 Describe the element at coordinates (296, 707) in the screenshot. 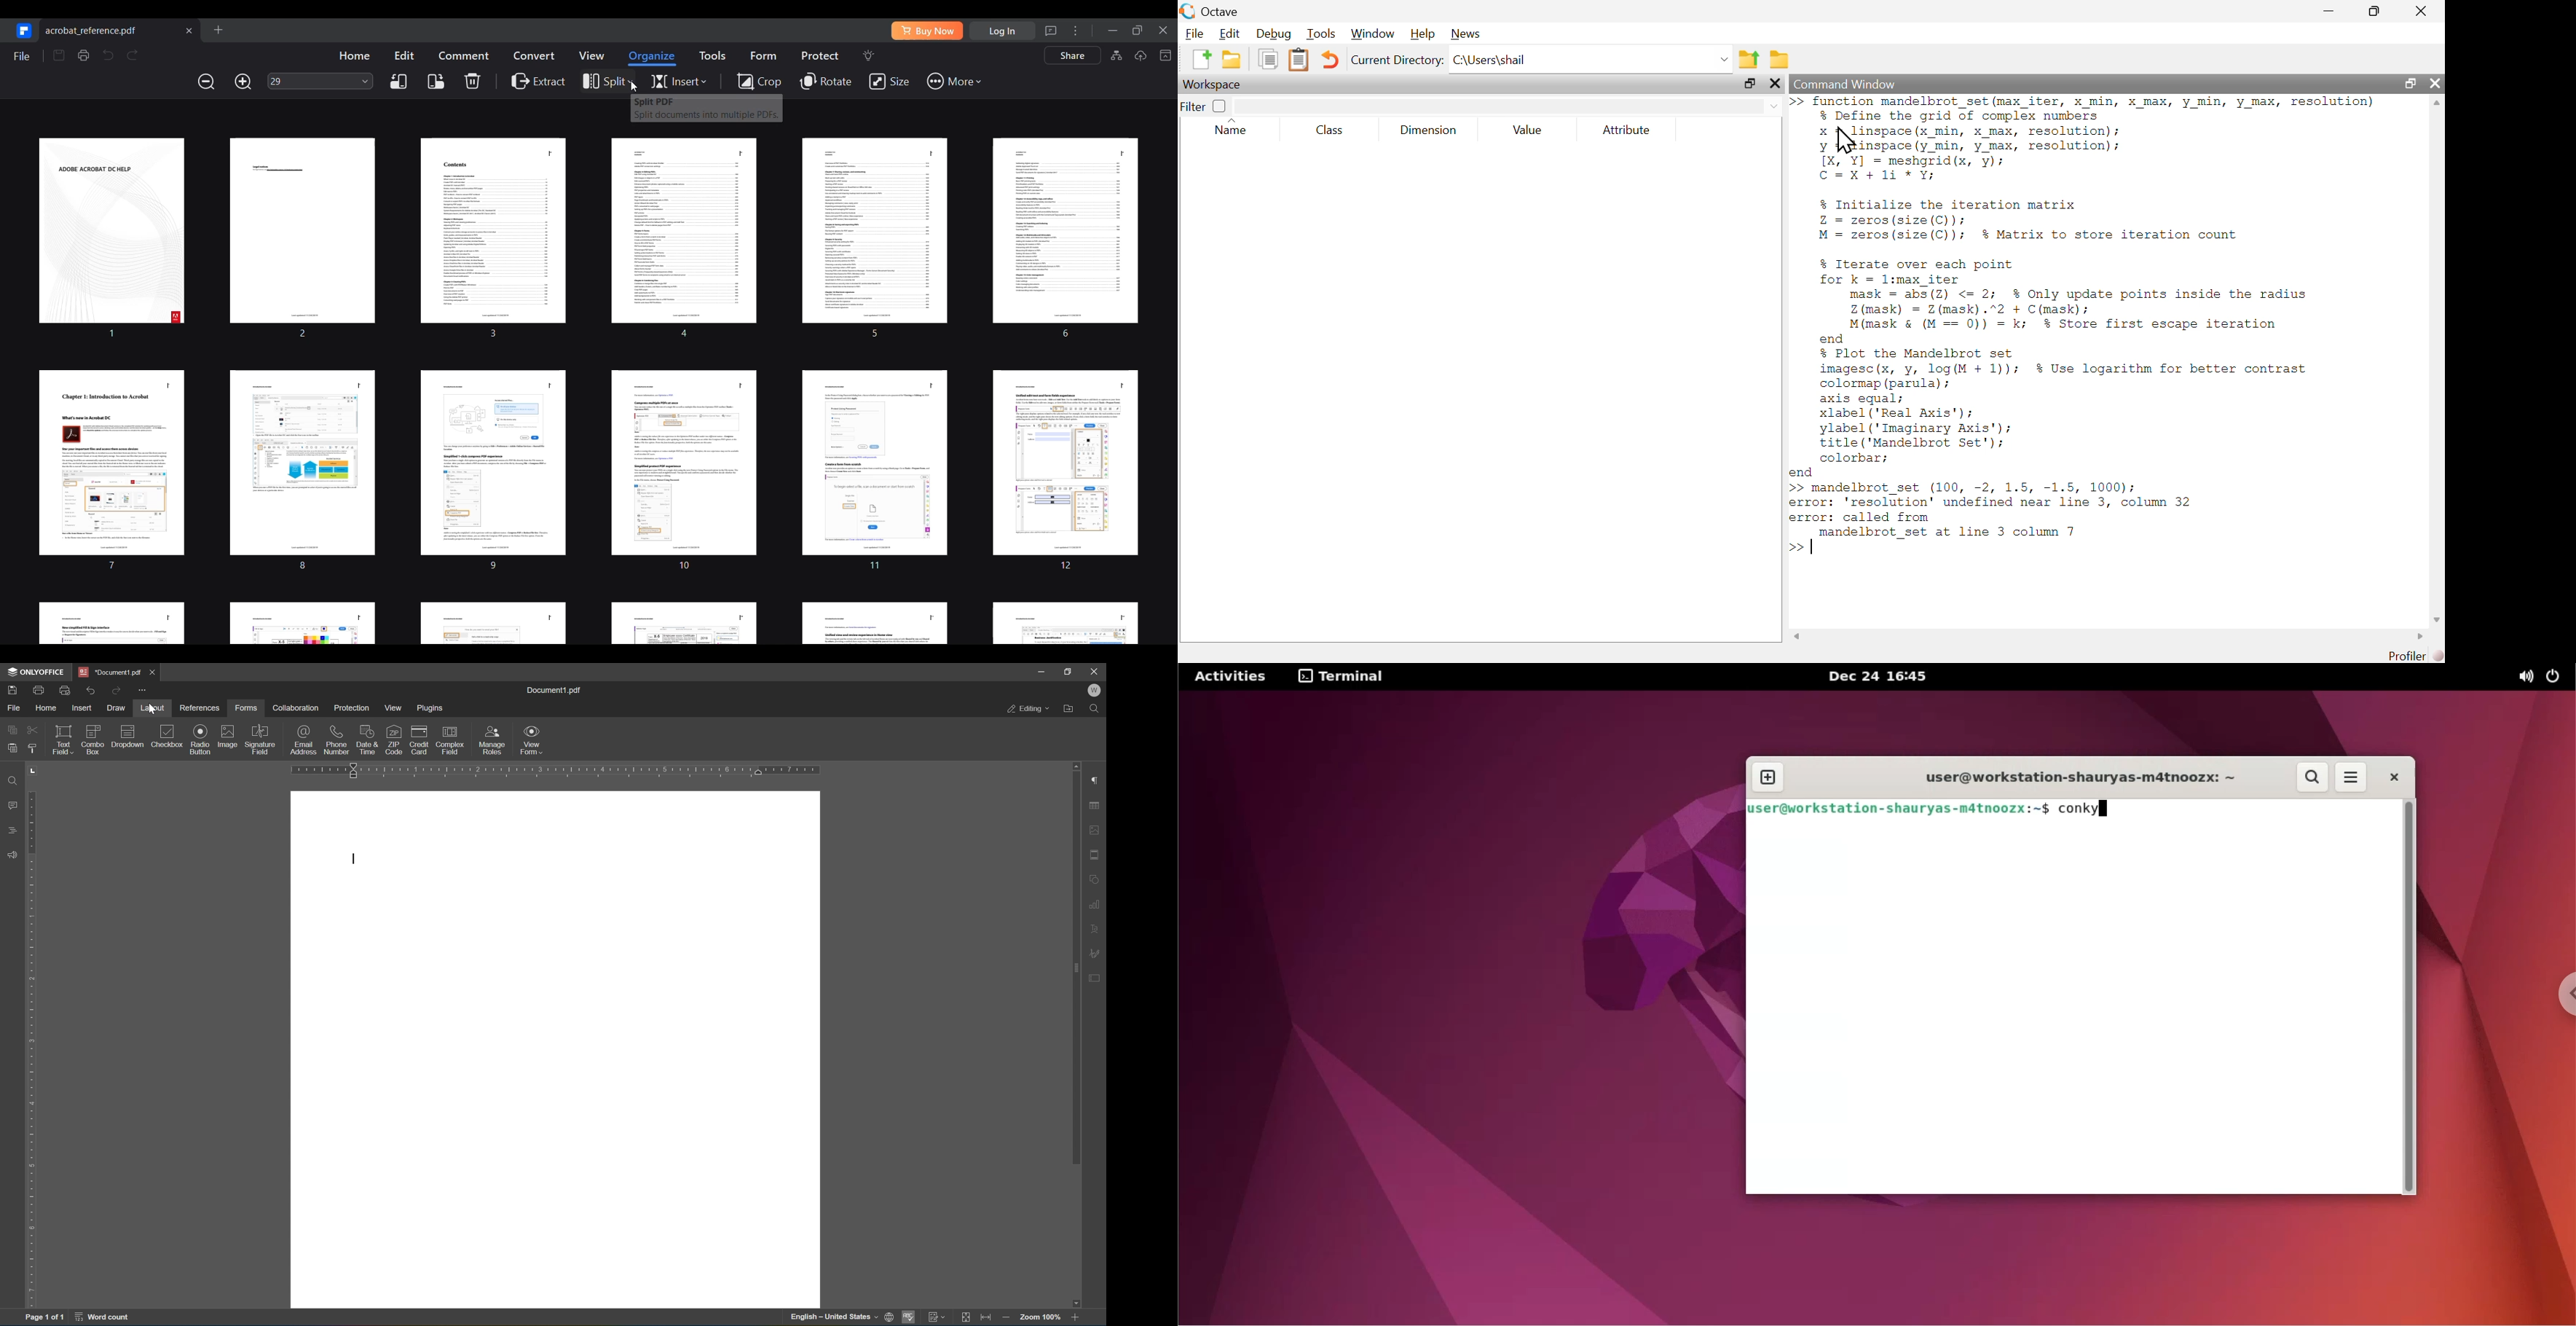

I see `colaboration` at that location.